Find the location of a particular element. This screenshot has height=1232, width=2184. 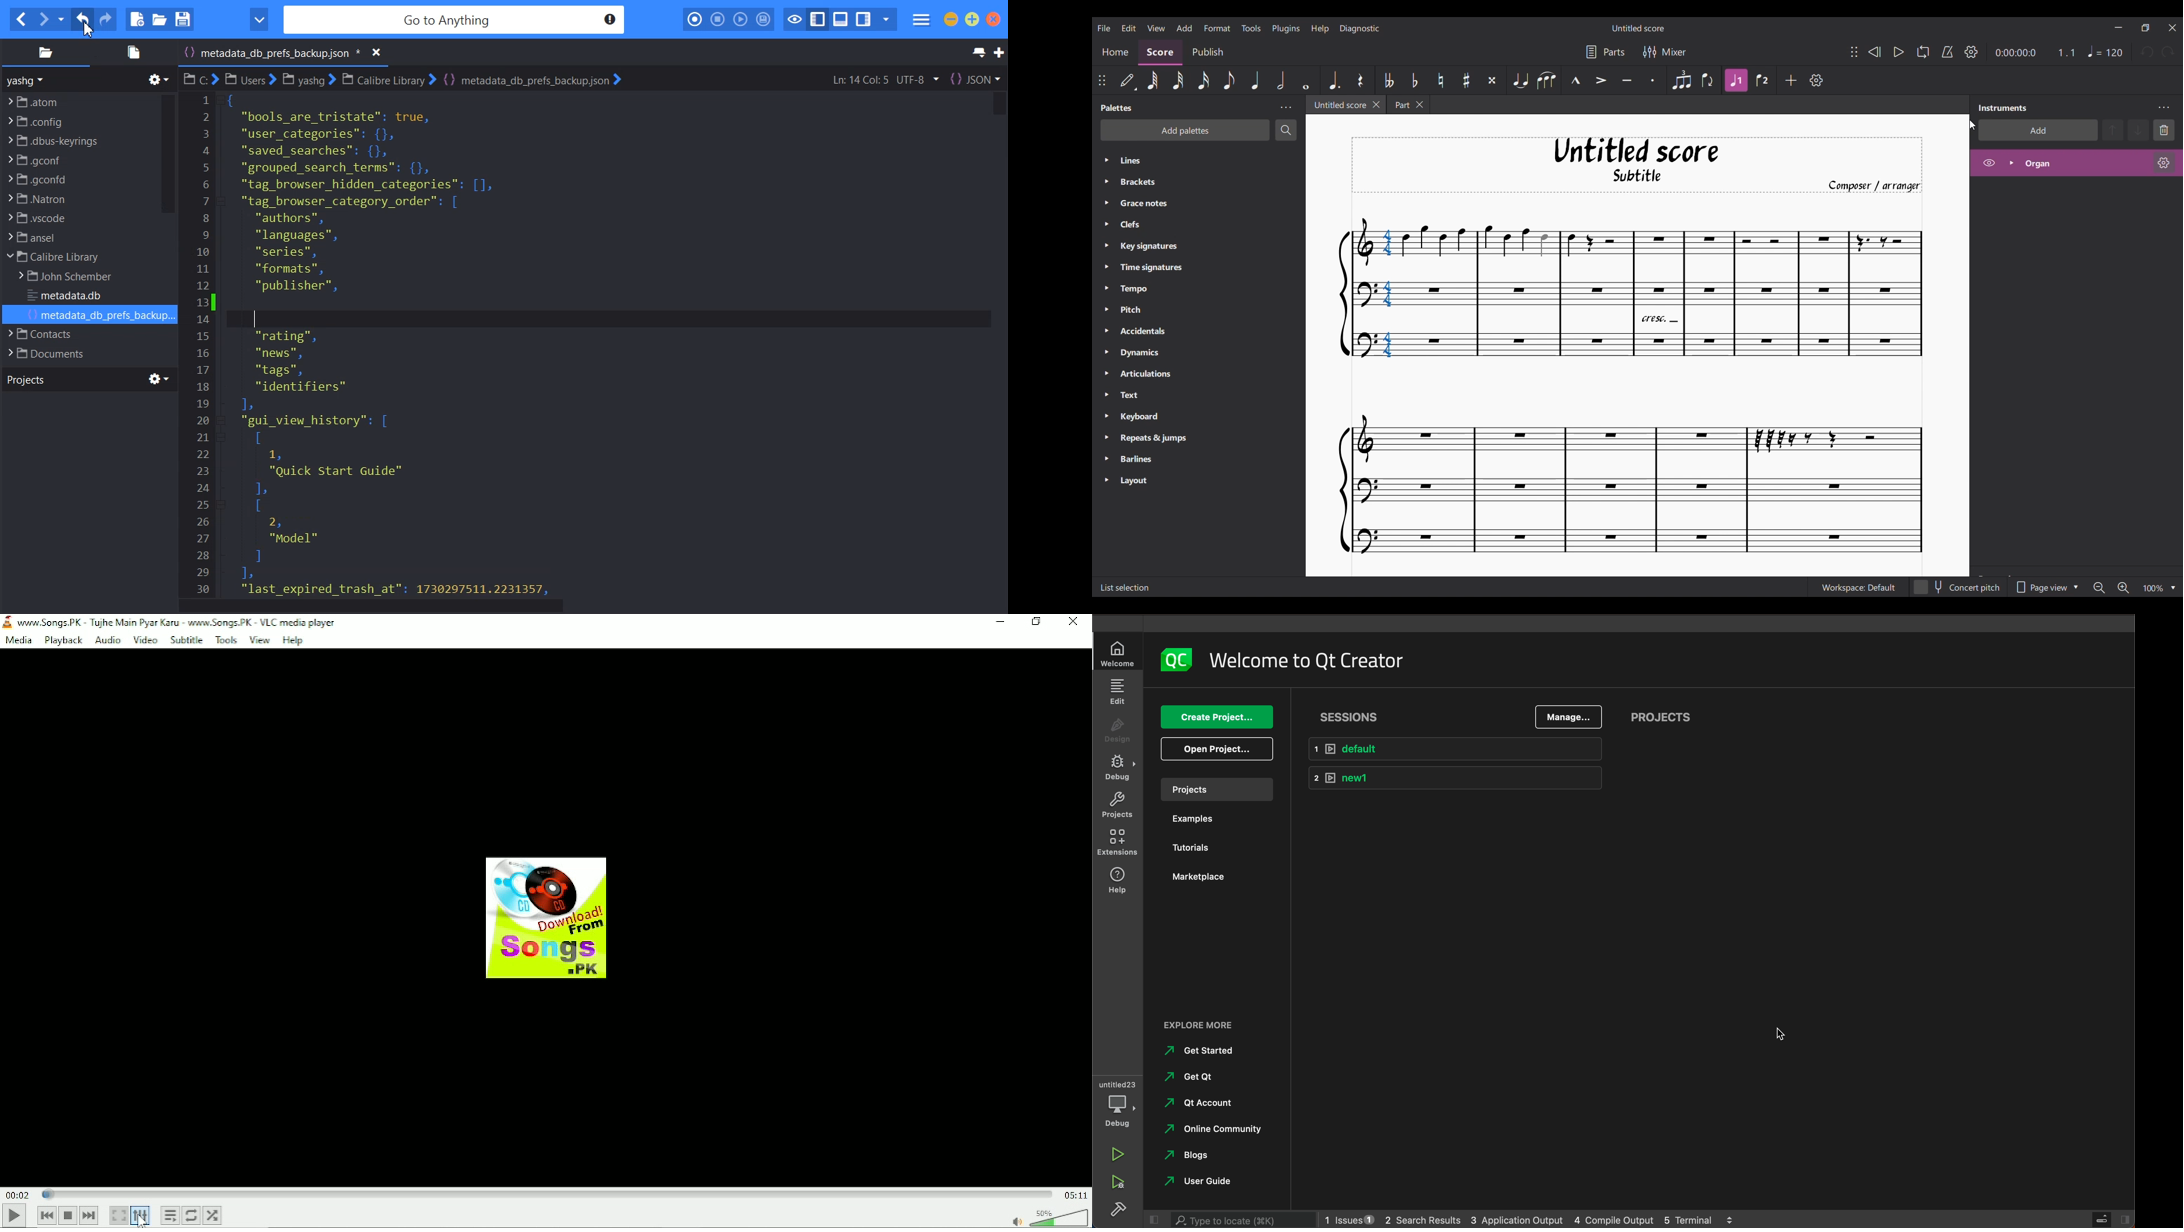

Current instrument is located at coordinates (2085, 164).